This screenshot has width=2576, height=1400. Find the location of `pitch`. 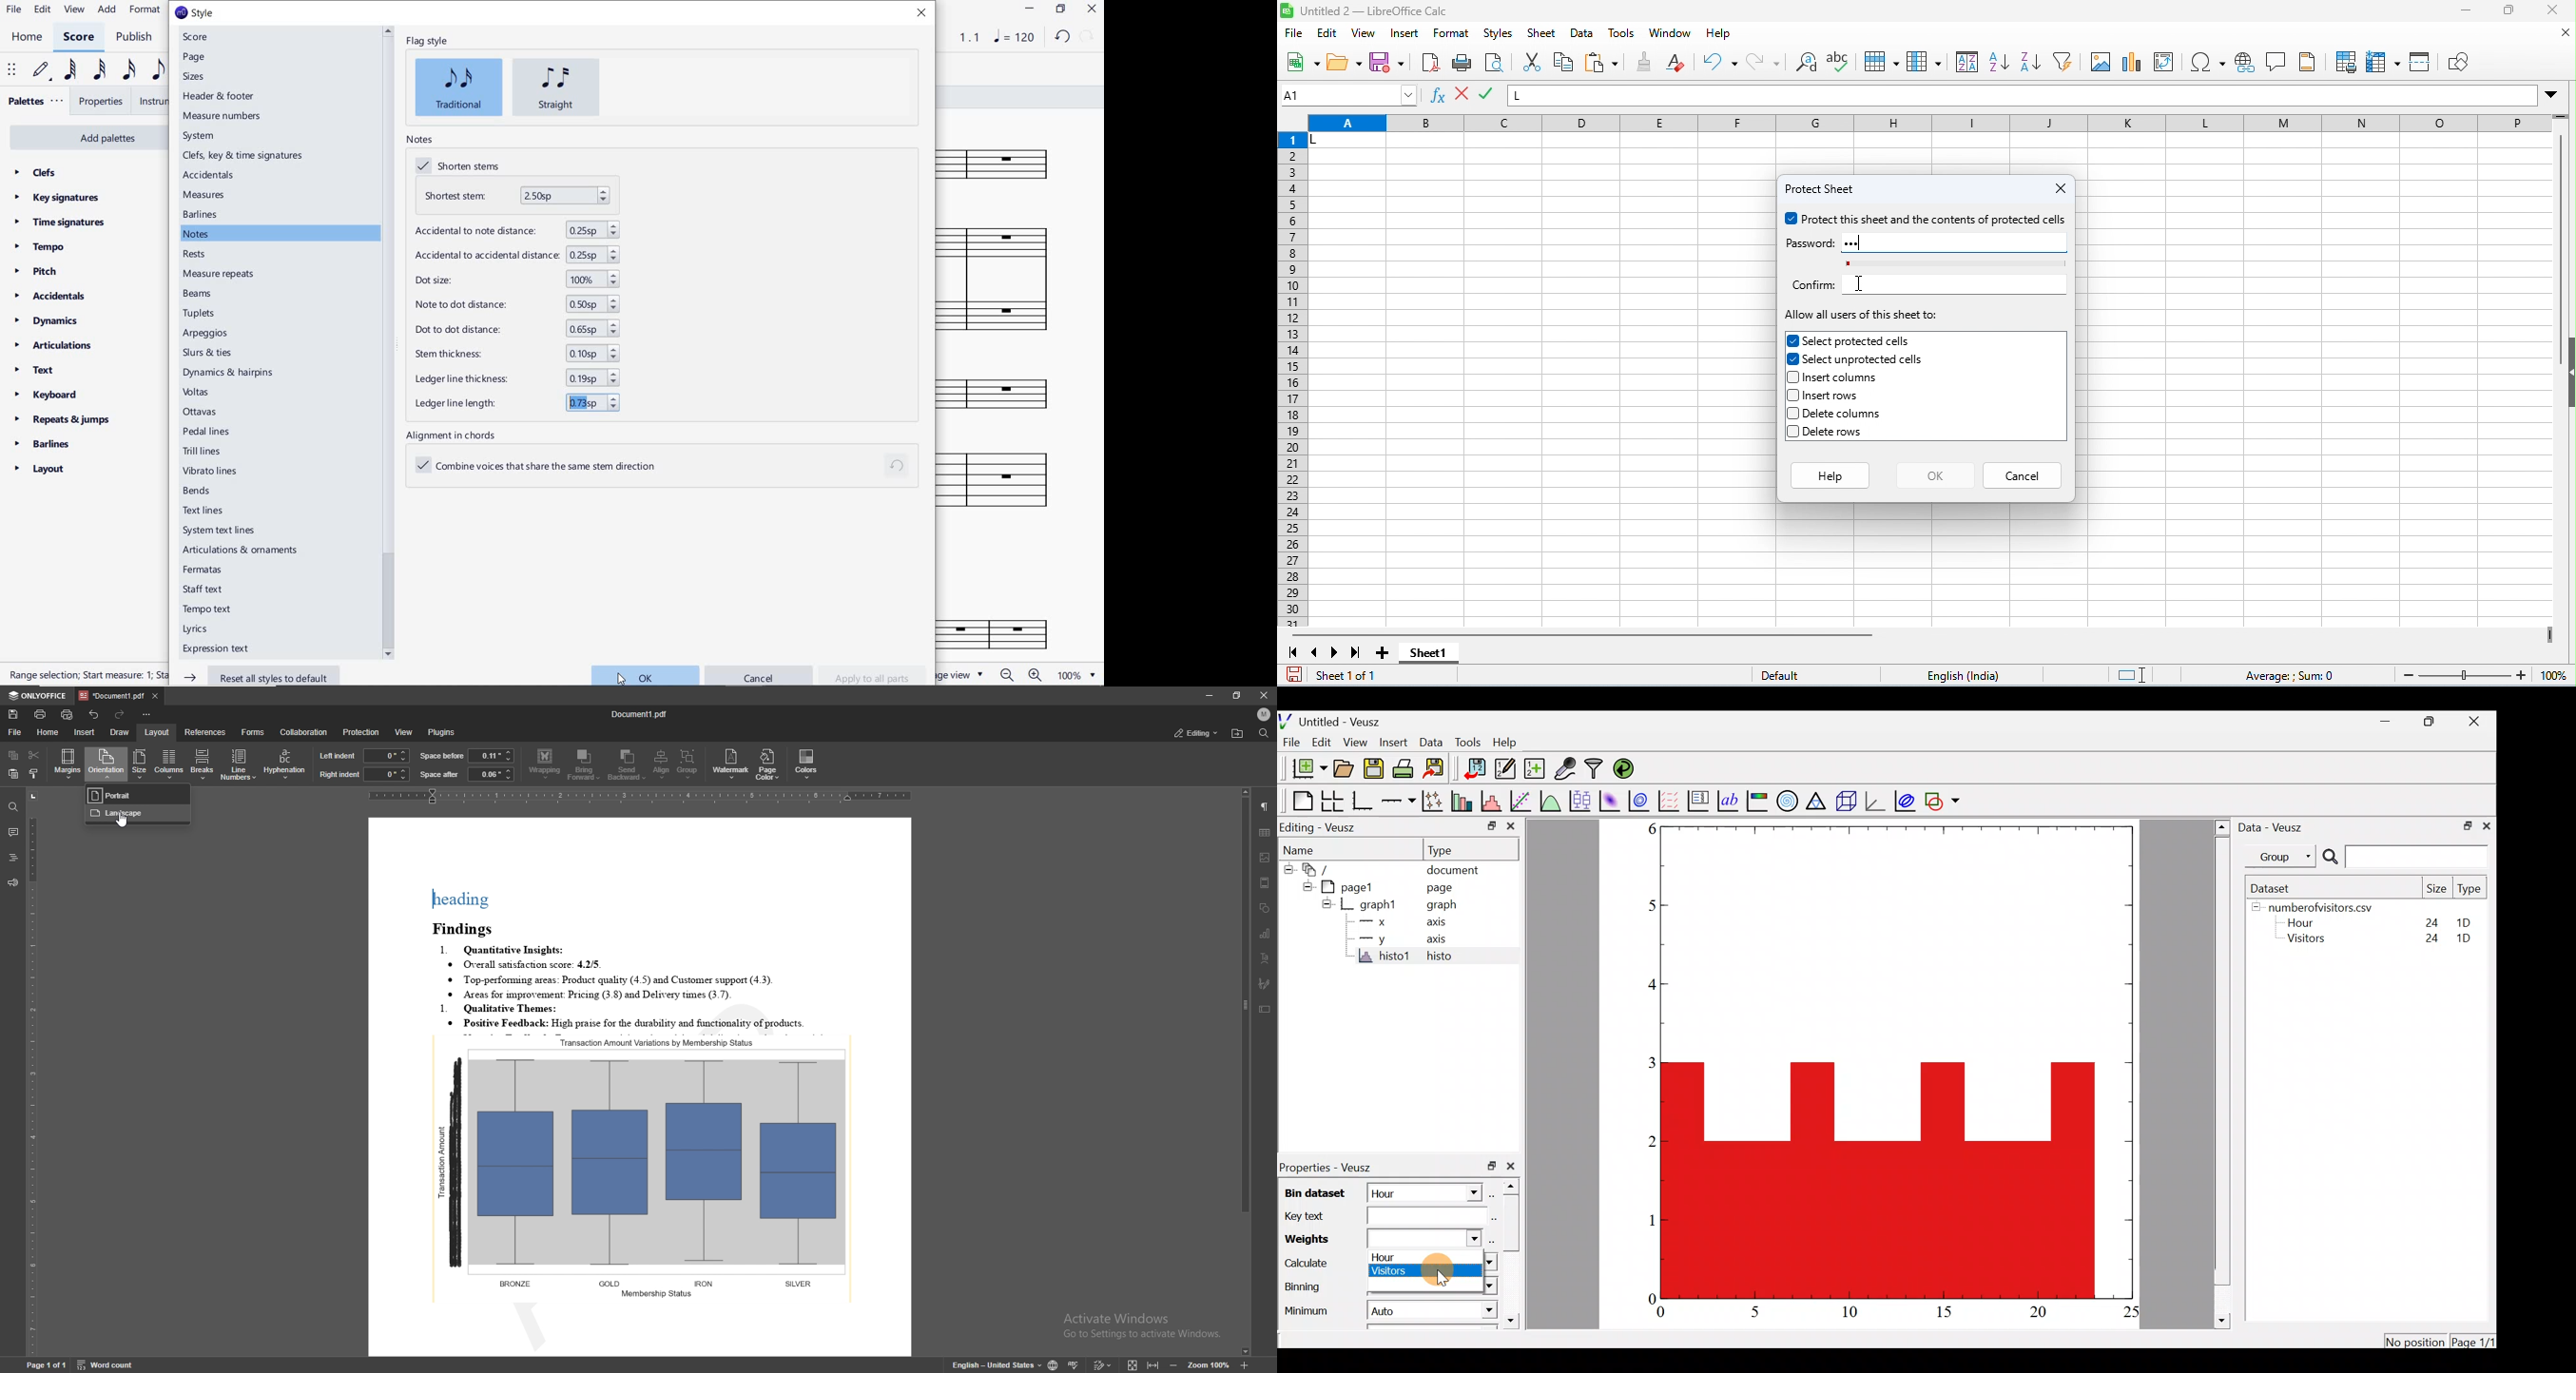

pitch is located at coordinates (36, 272).